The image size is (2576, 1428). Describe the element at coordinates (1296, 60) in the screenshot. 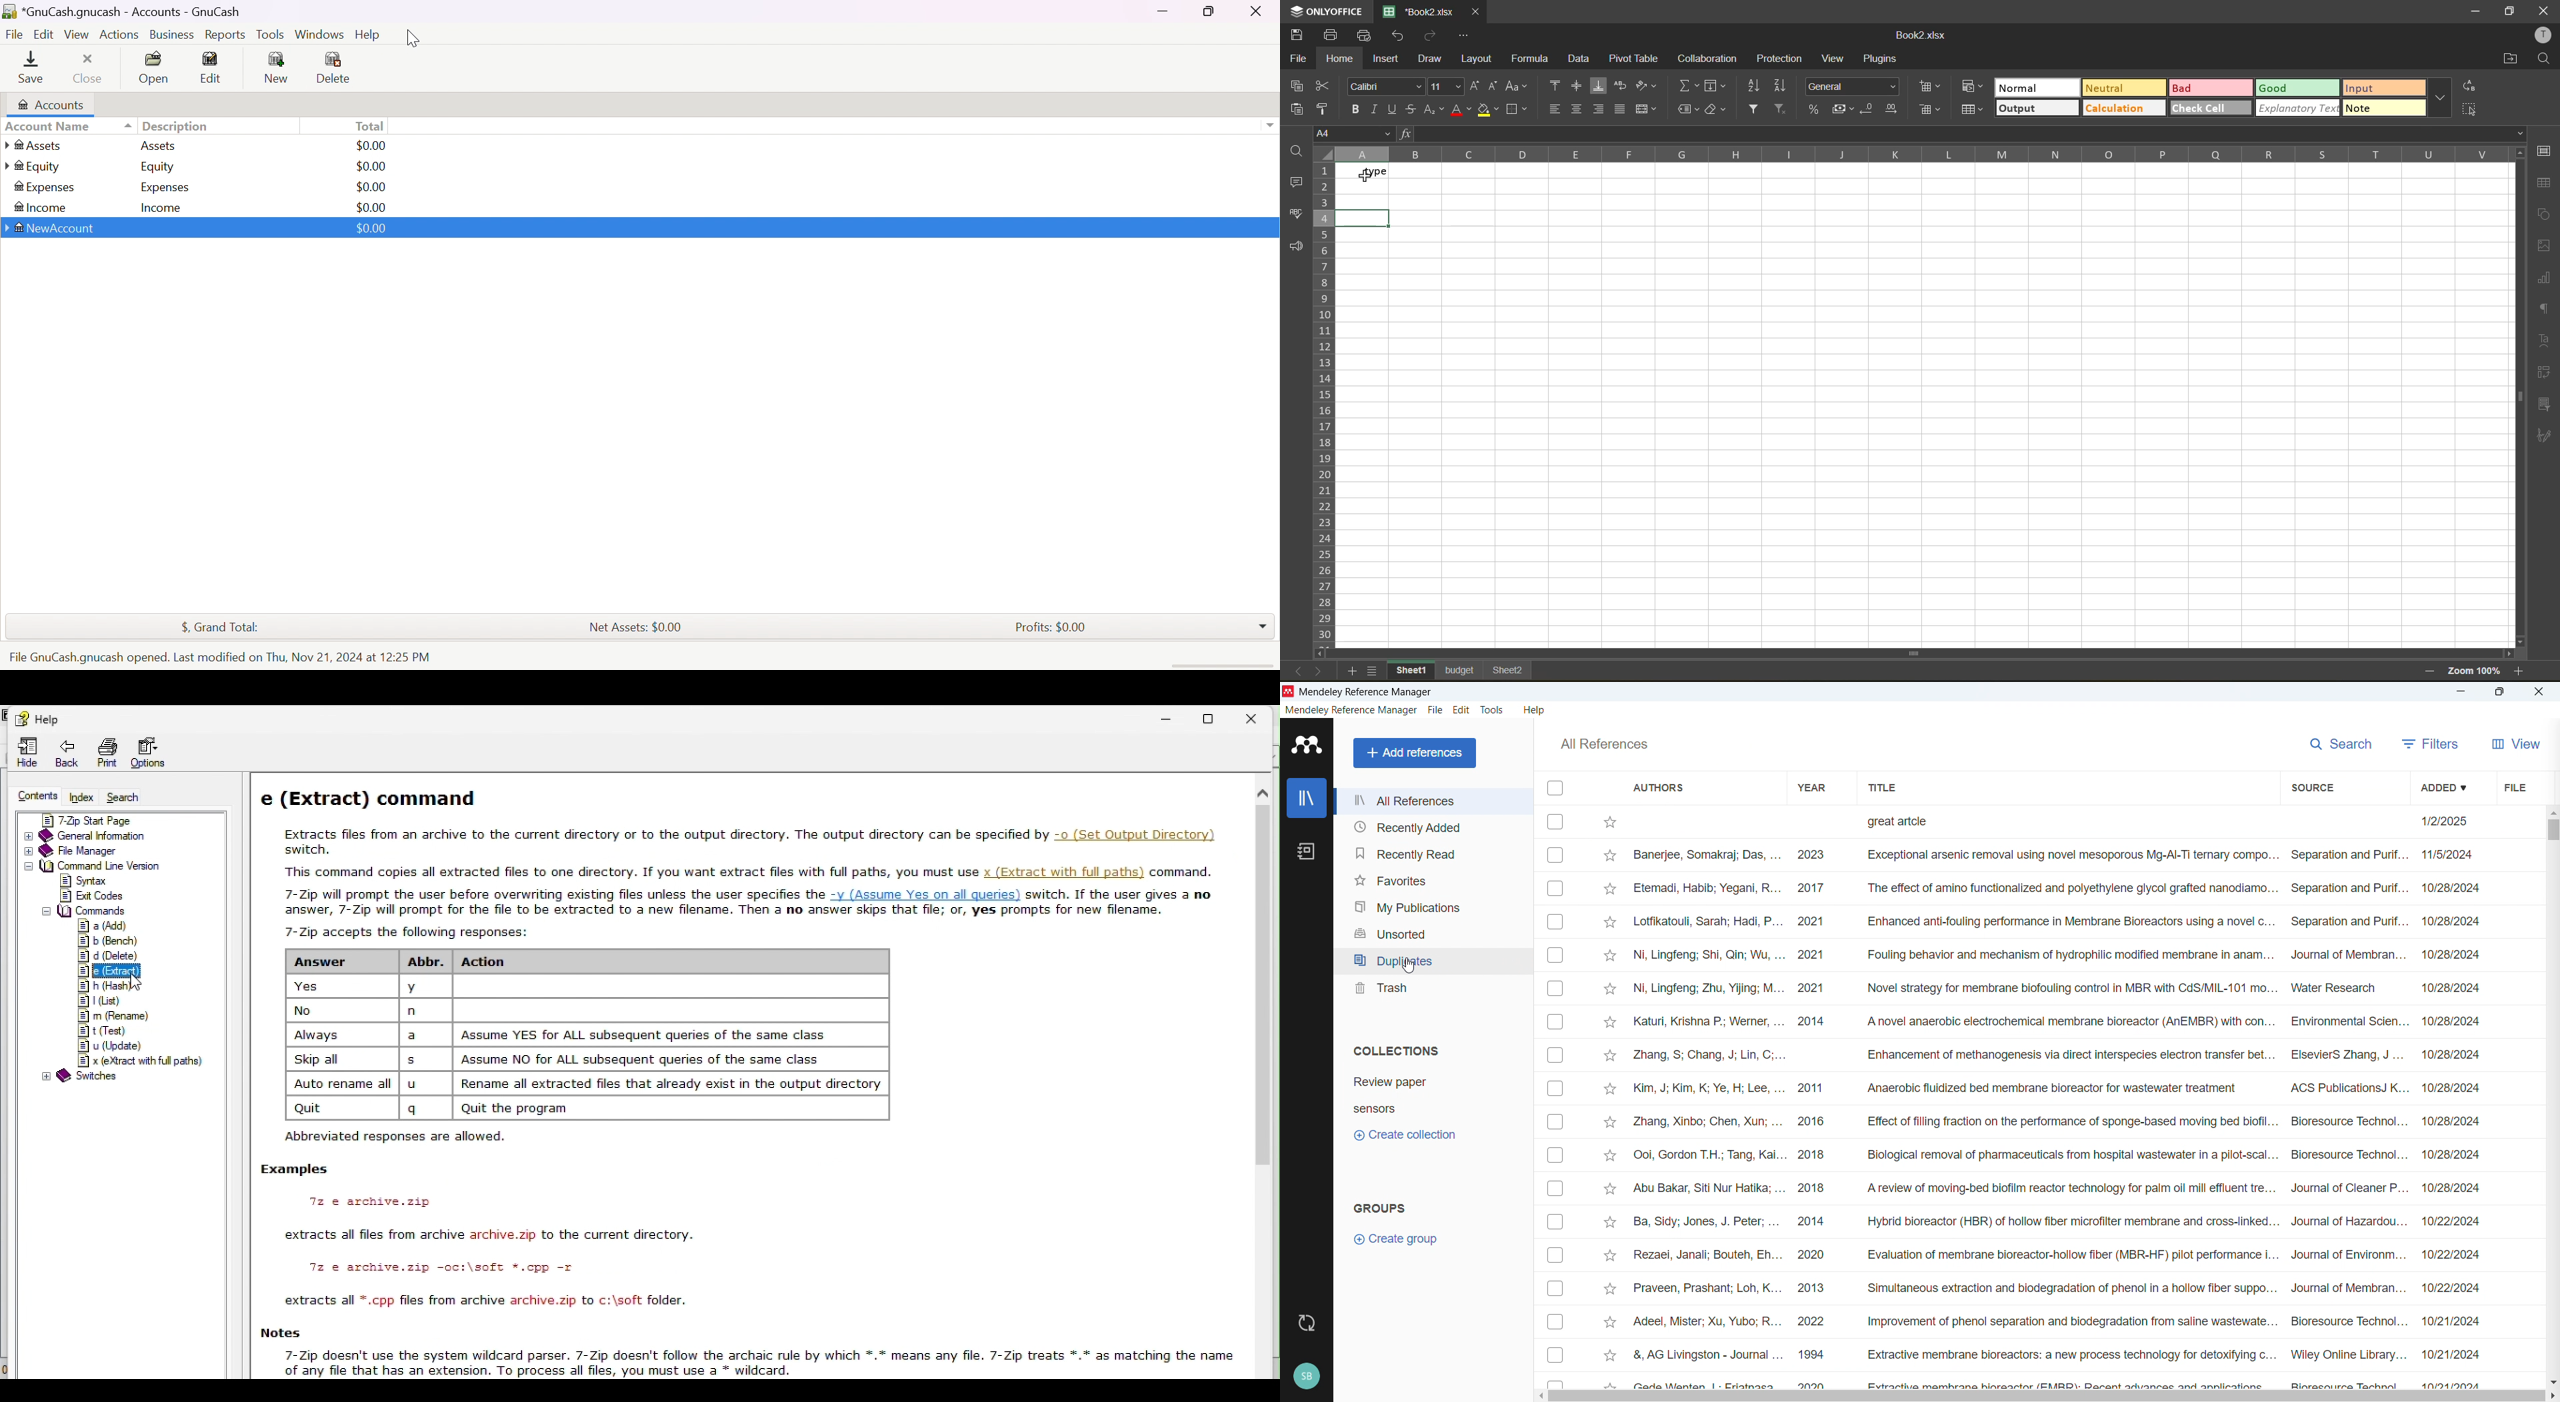

I see `file` at that location.